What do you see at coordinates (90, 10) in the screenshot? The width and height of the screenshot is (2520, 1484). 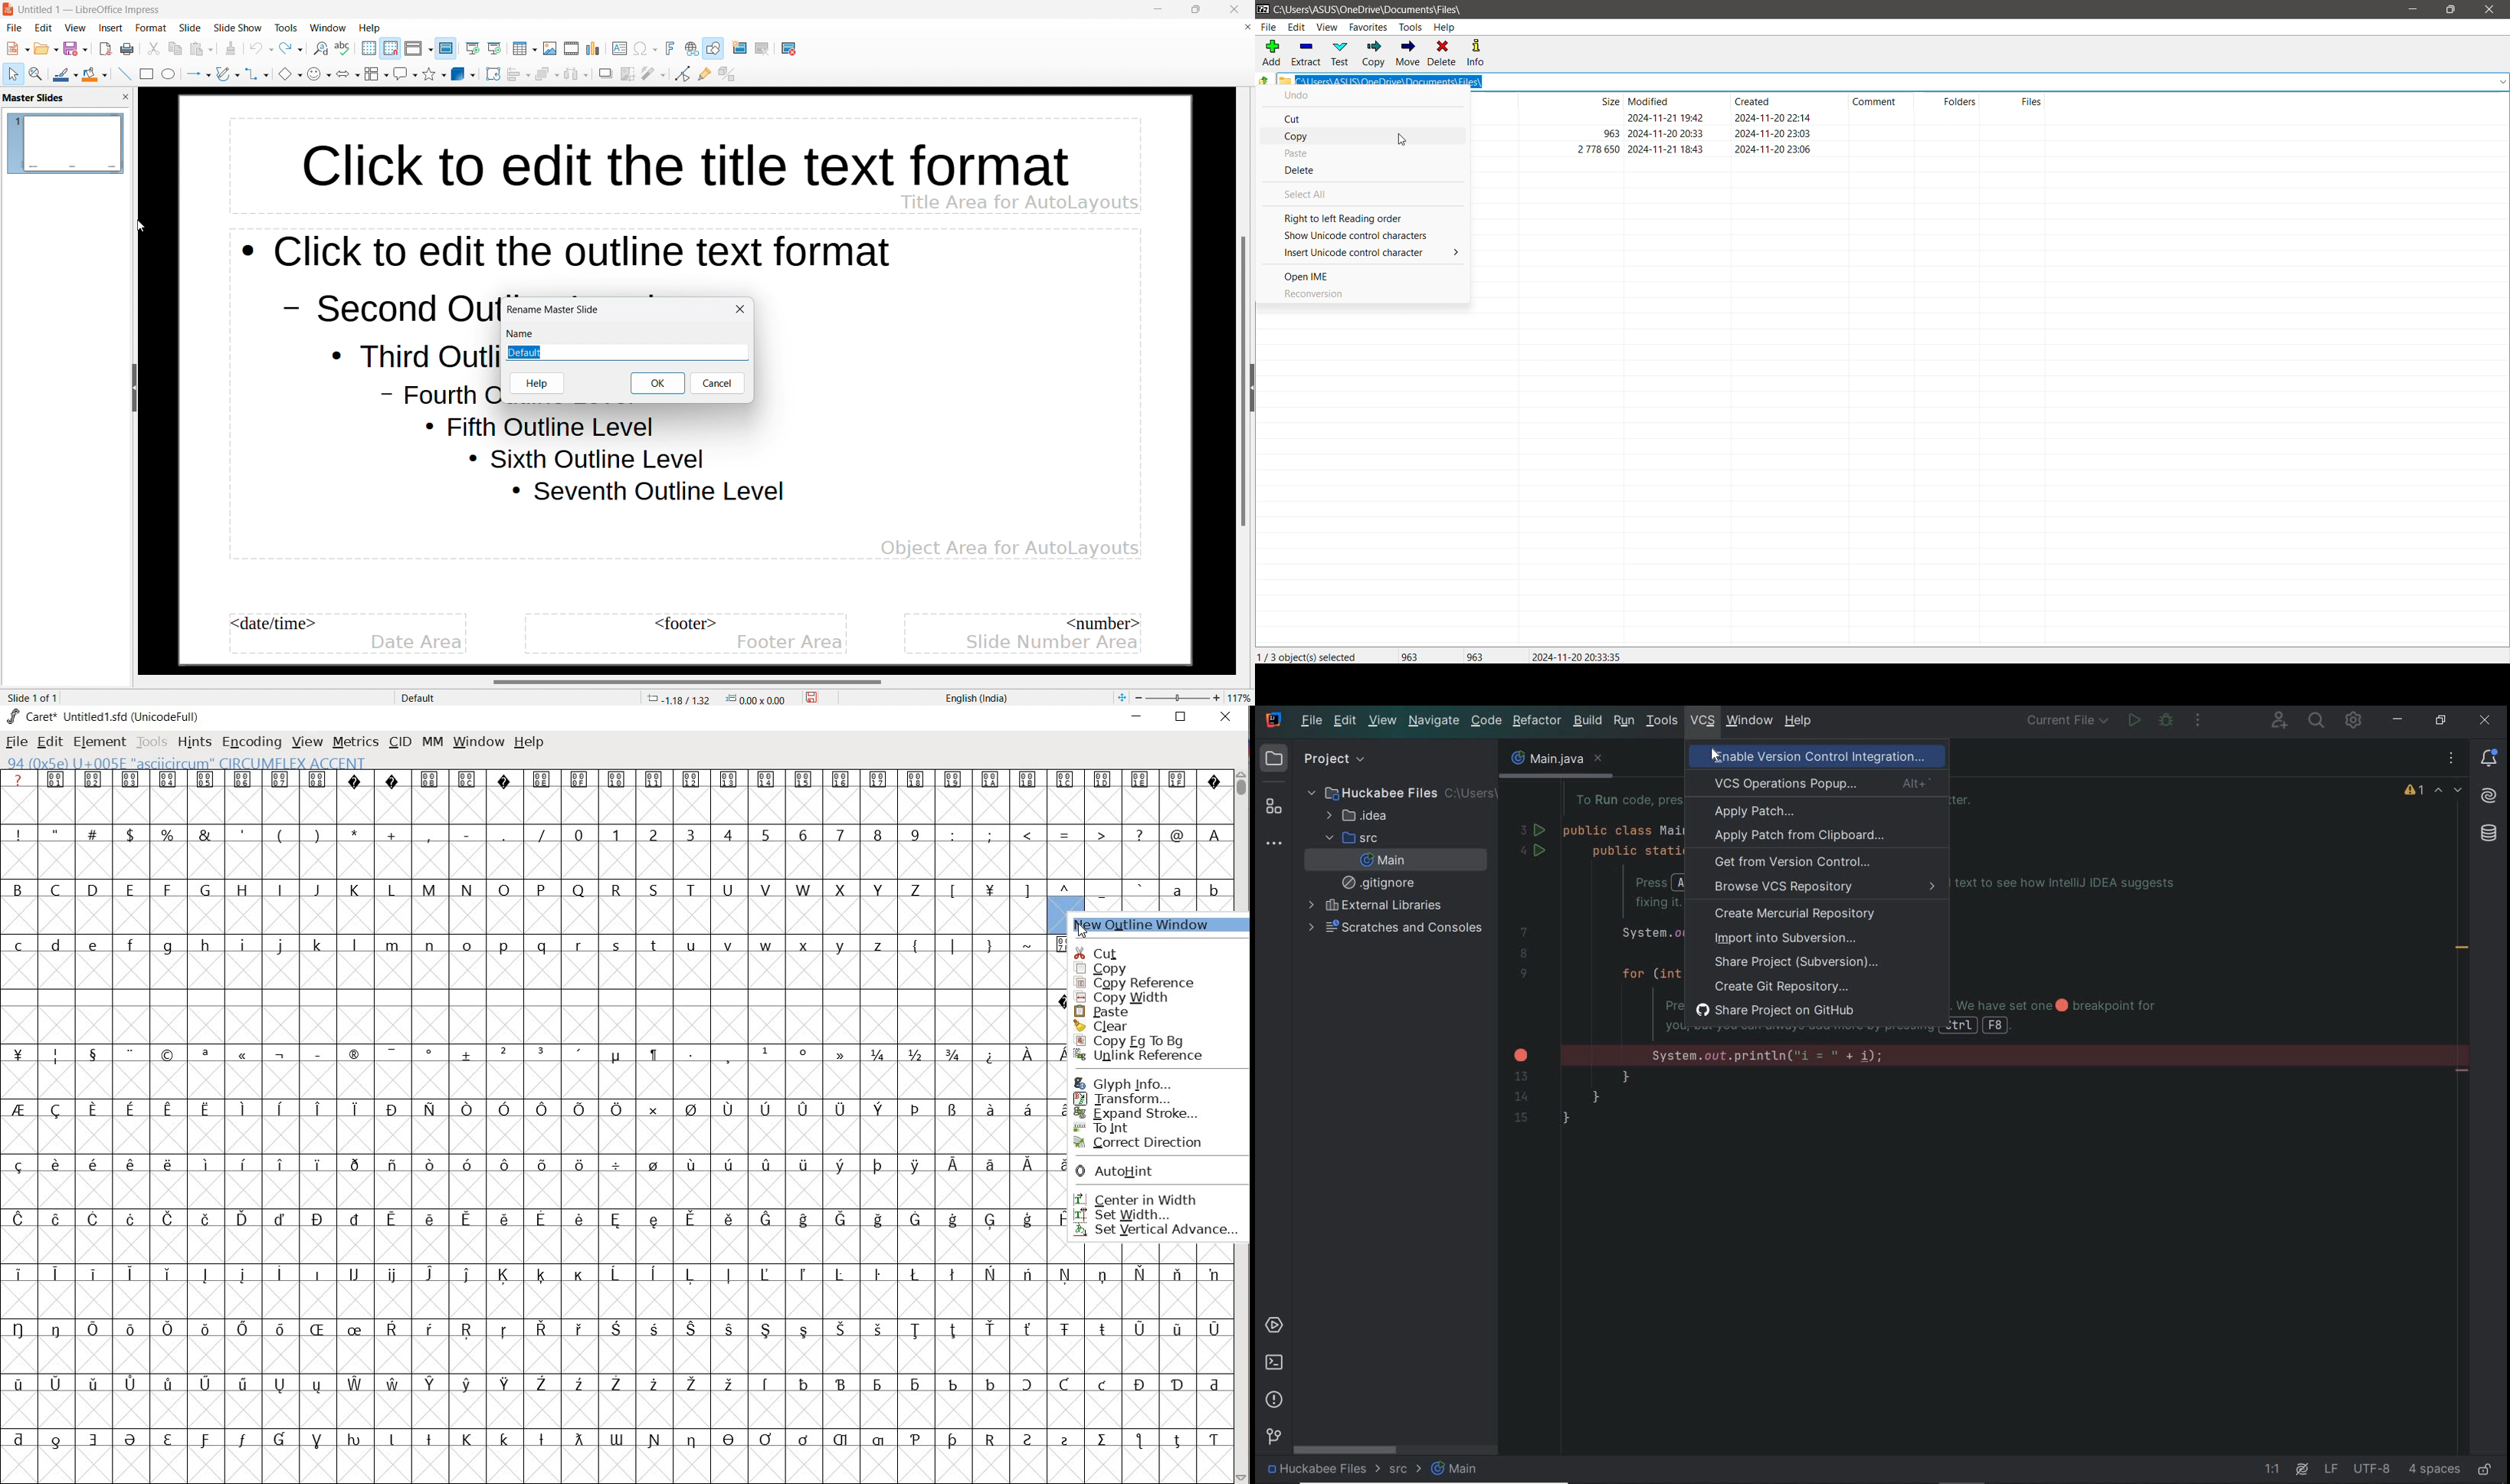 I see `Untitled 1 -- LibreOffice Impress` at bounding box center [90, 10].